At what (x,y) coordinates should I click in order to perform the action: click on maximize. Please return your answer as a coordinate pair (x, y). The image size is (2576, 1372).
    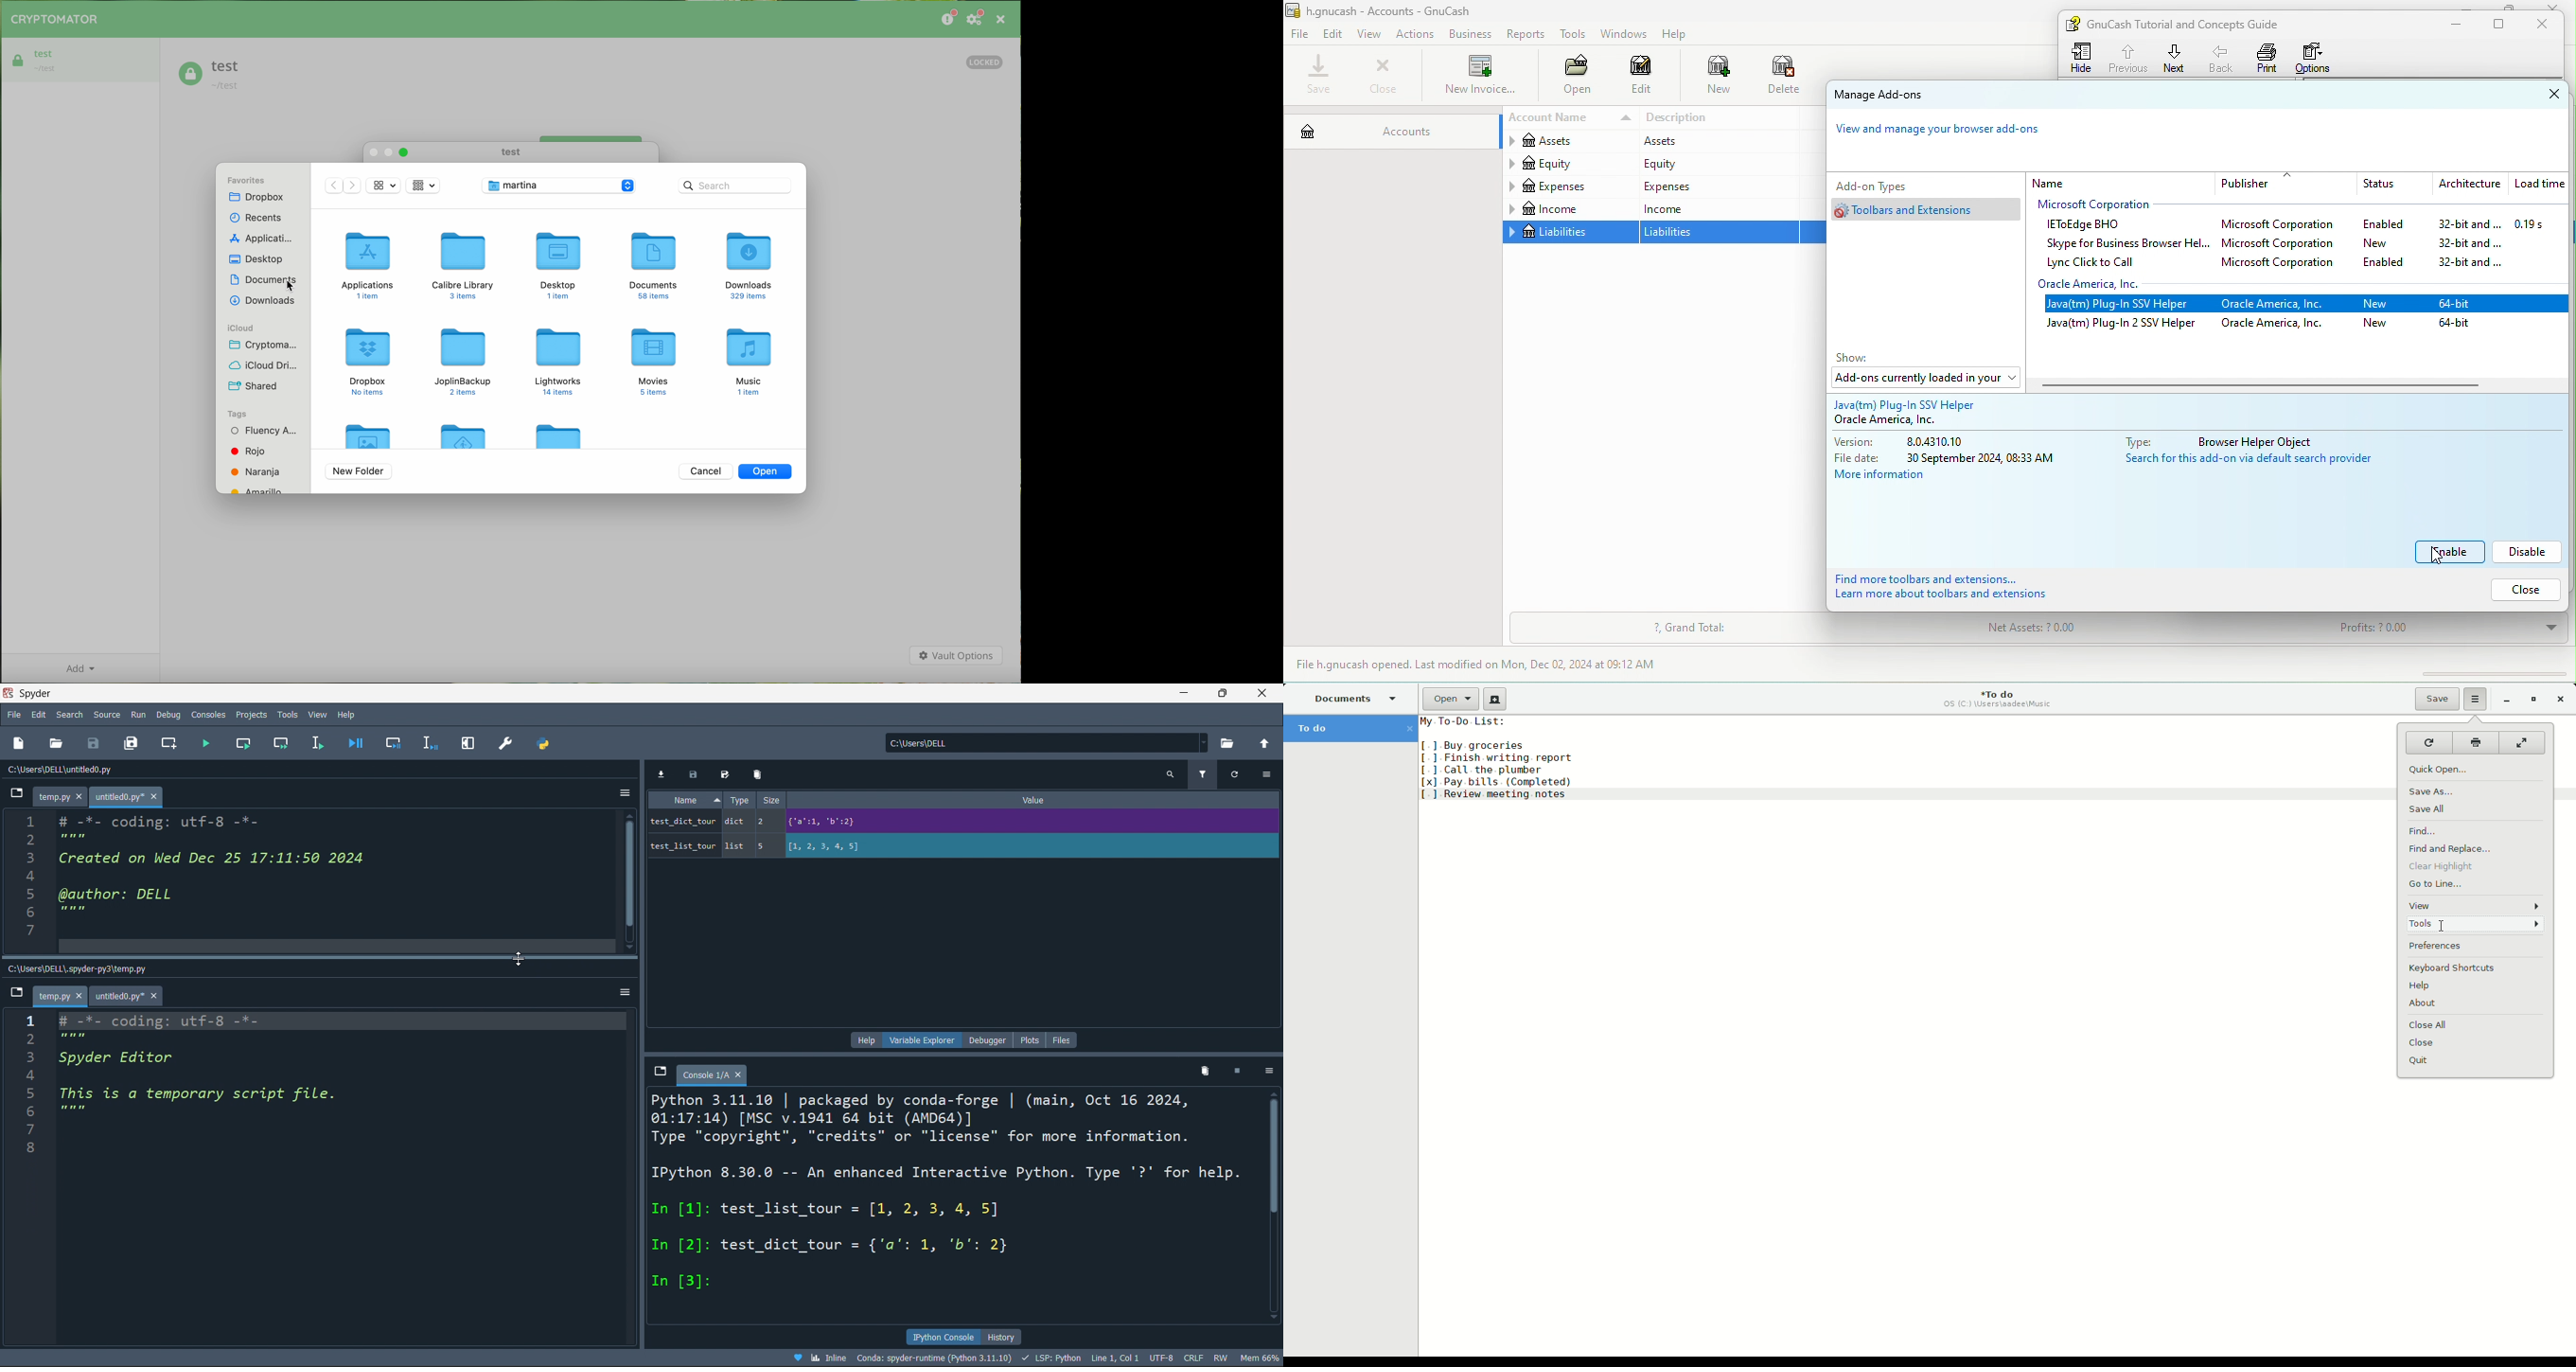
    Looking at the image, I should click on (2502, 25).